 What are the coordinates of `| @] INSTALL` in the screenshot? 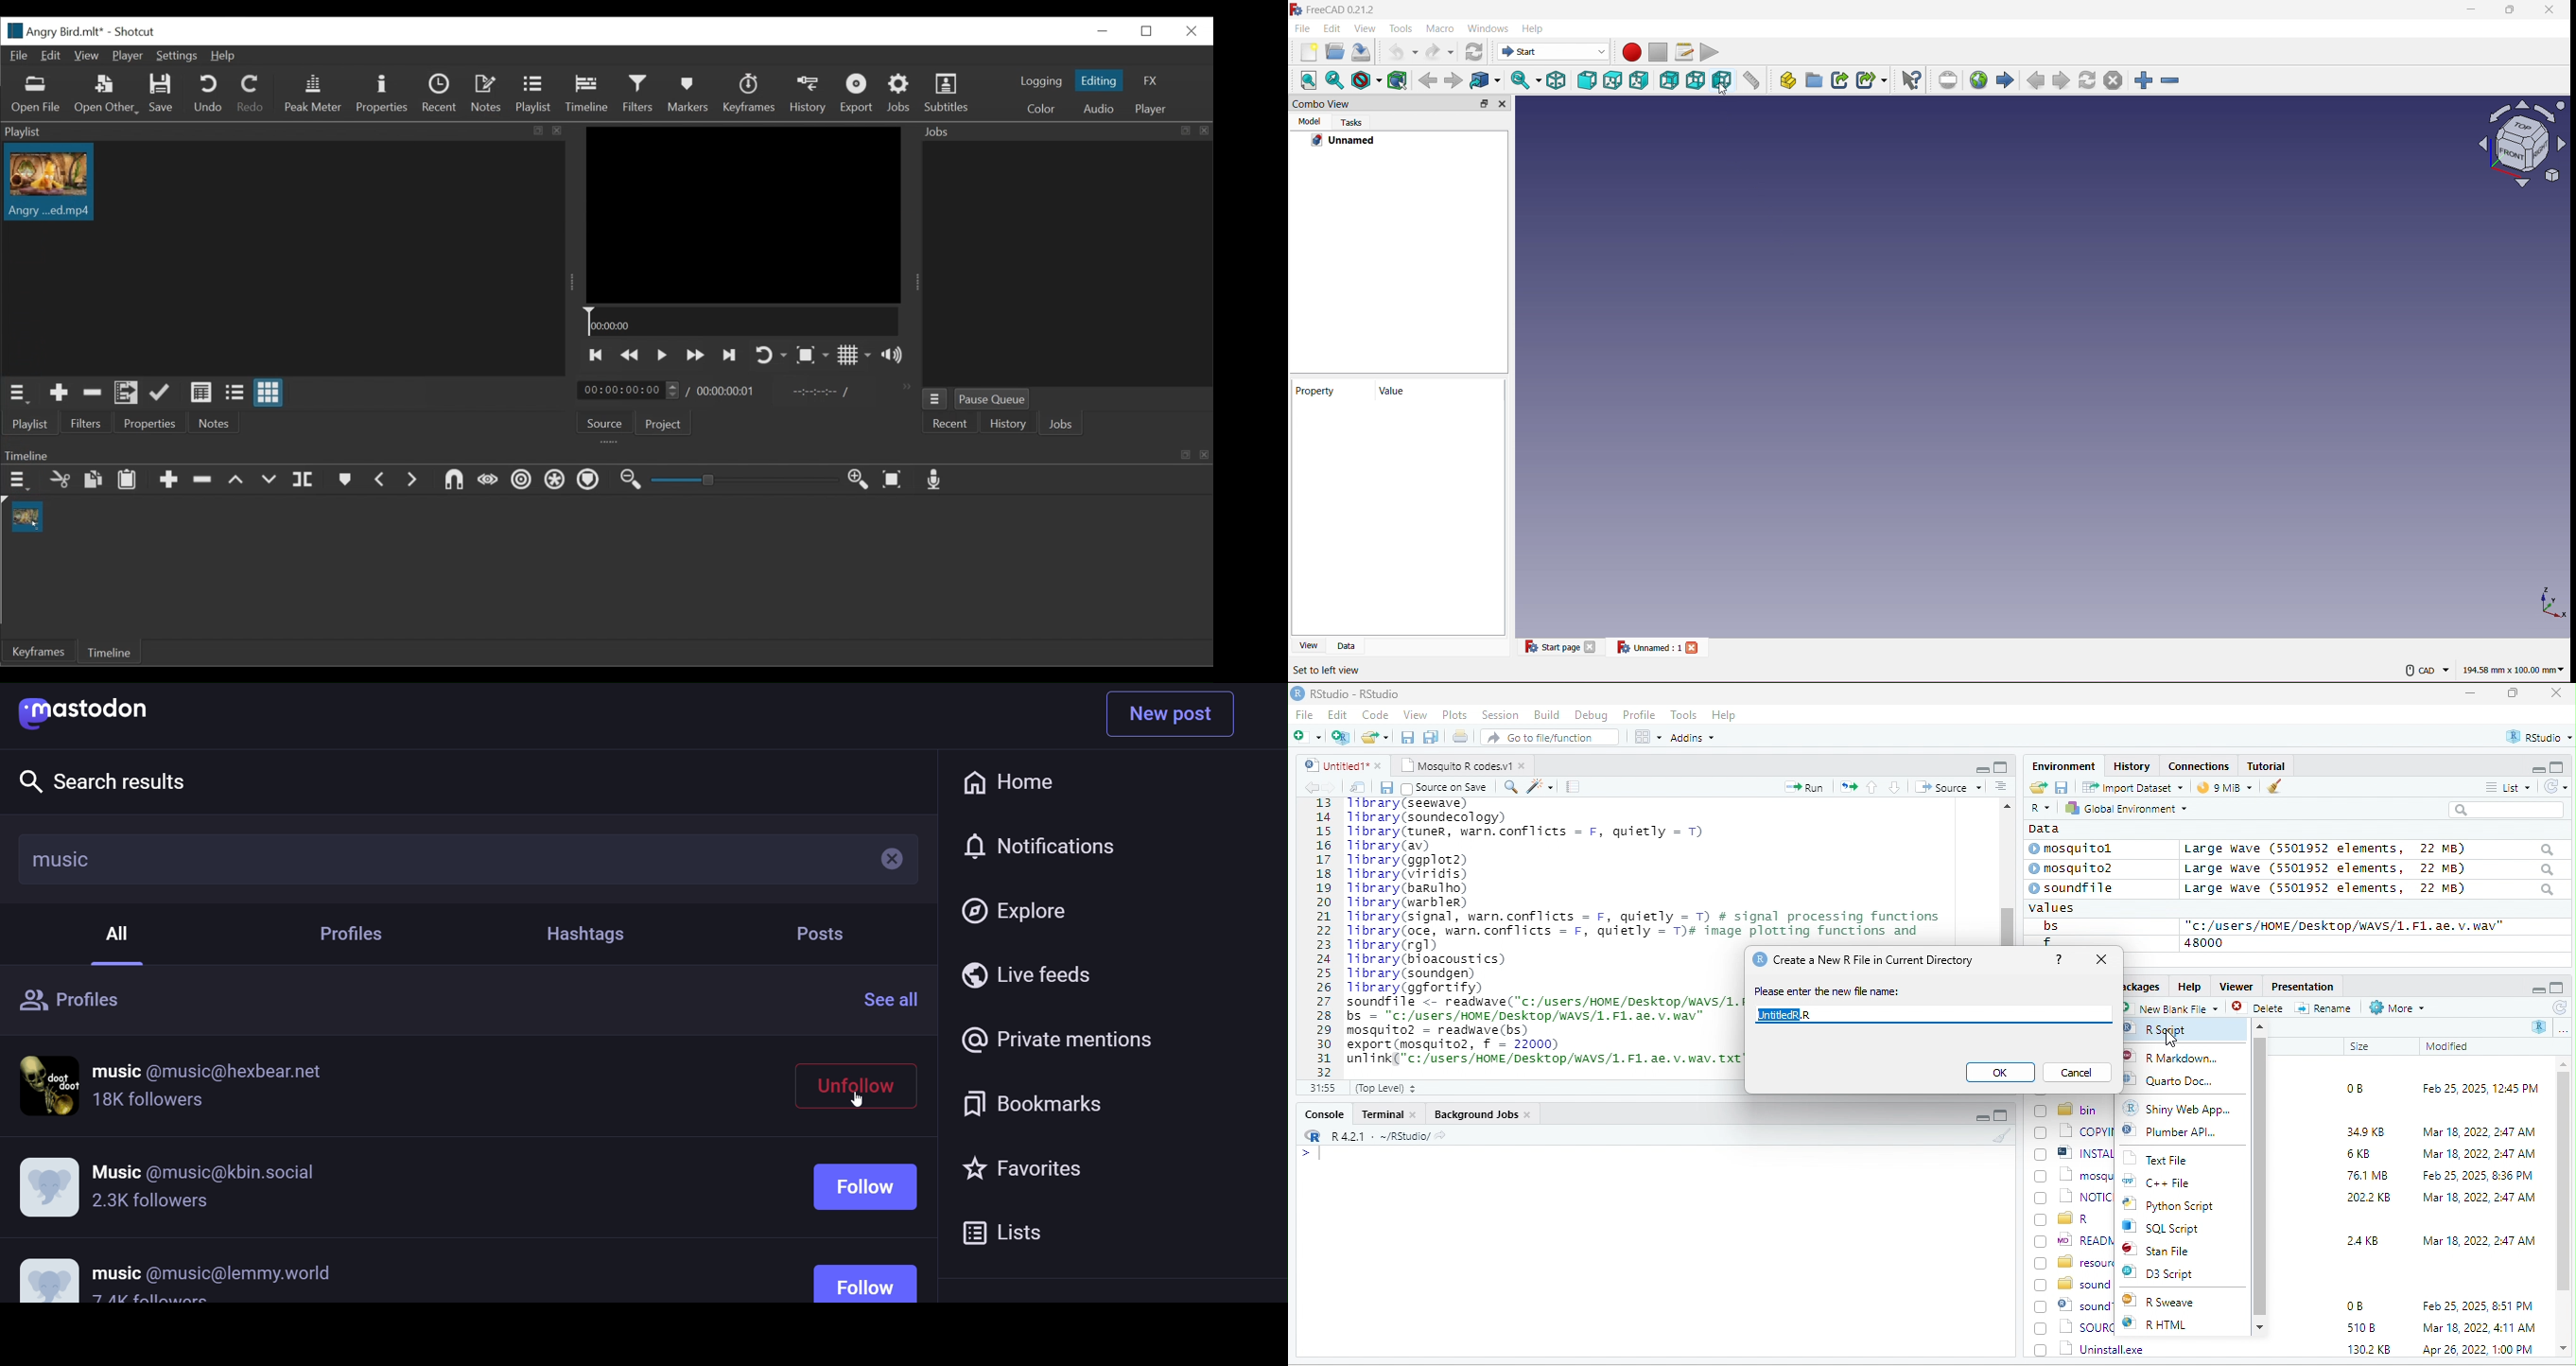 It's located at (2077, 1152).